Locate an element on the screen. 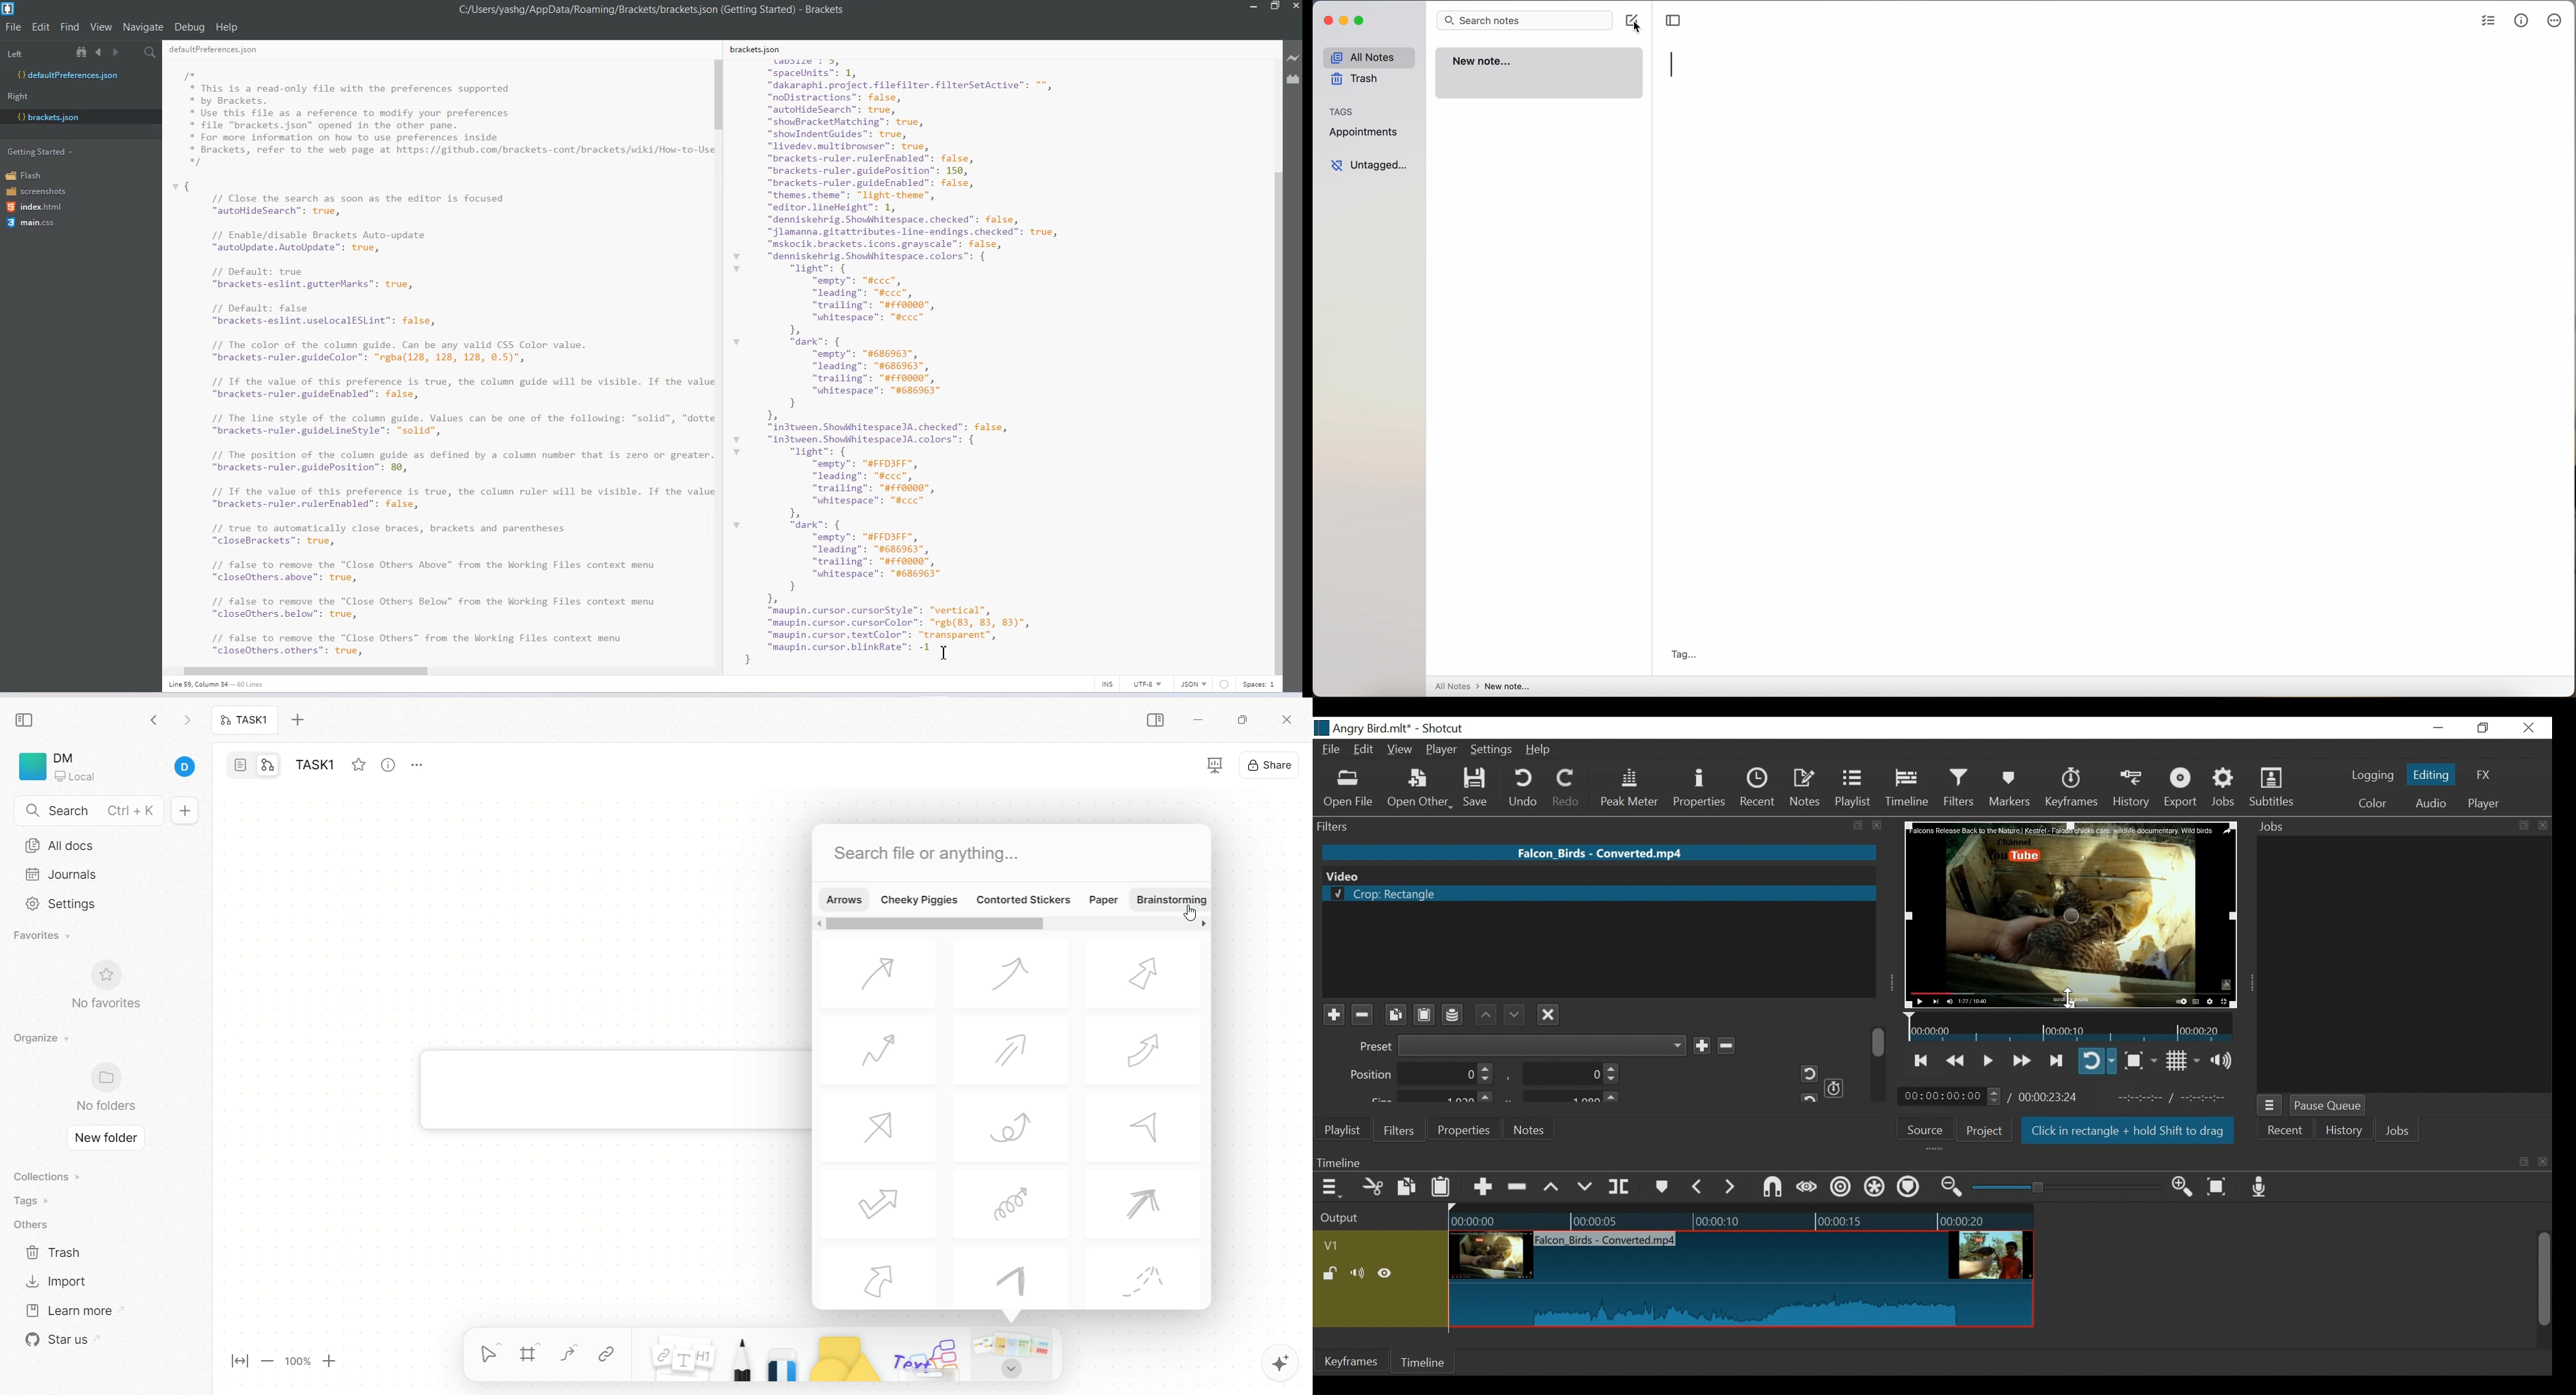 This screenshot has height=1400, width=2576. play forward quickly is located at coordinates (2020, 1062).